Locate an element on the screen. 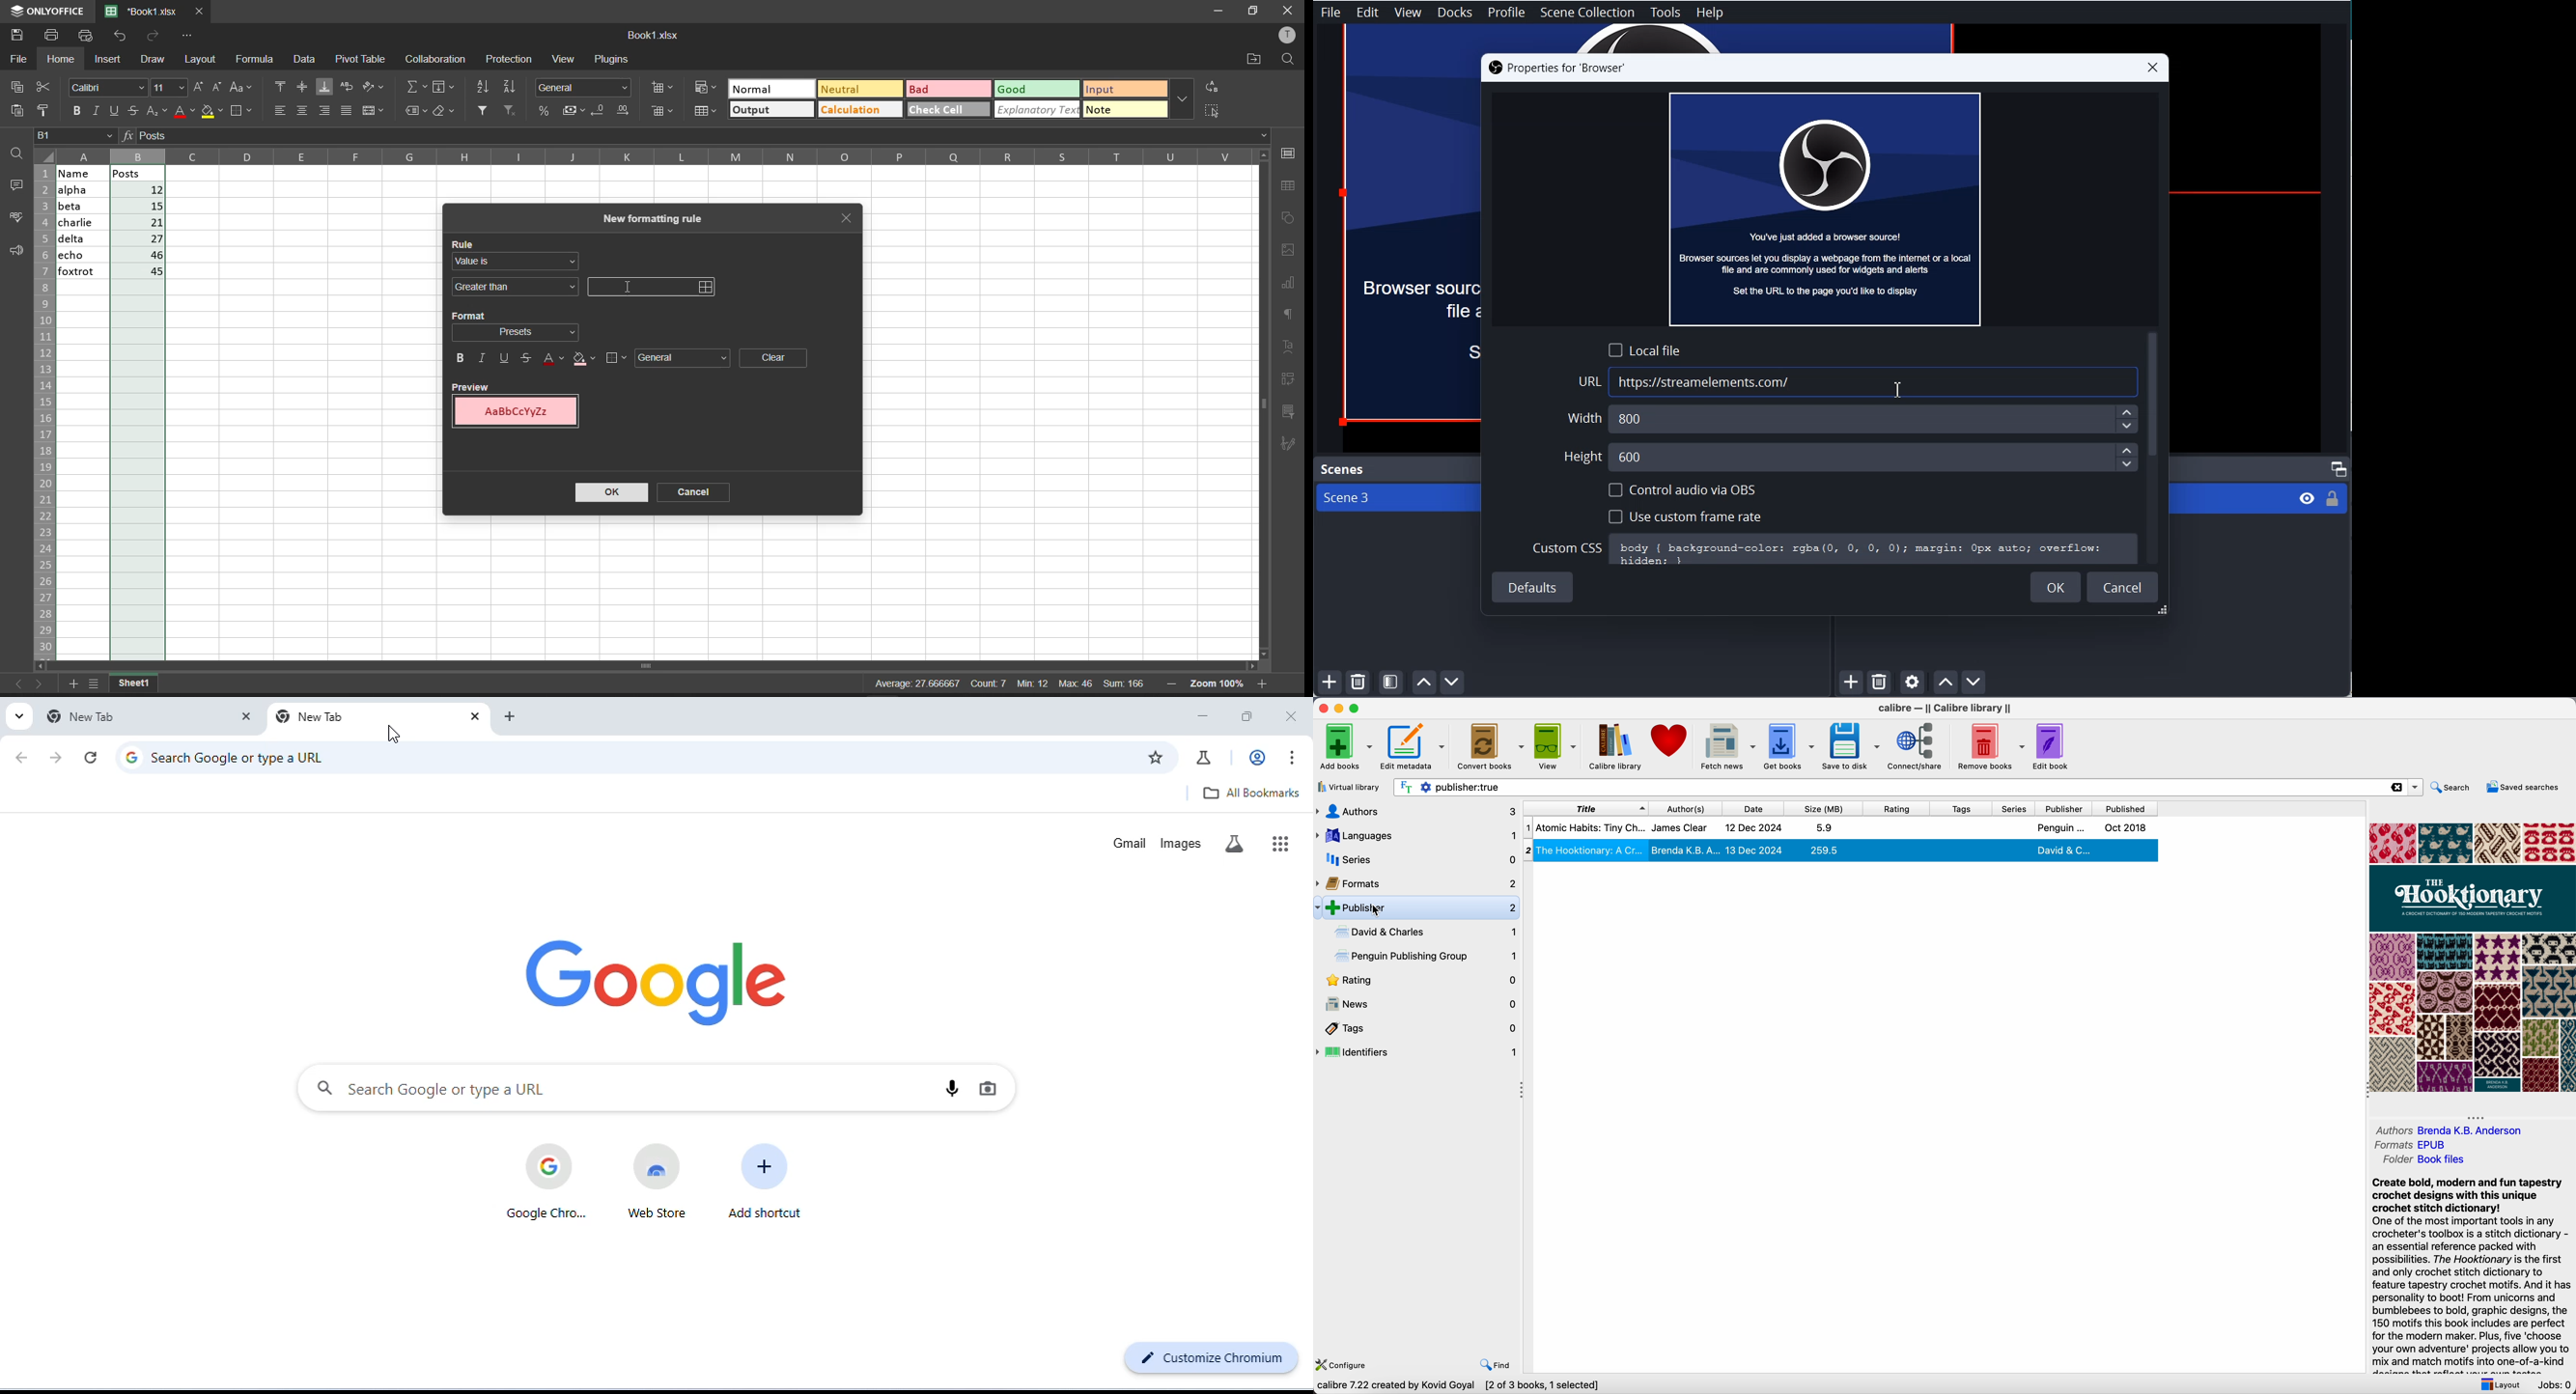 This screenshot has height=1400, width=2576. wrap text is located at coordinates (346, 89).